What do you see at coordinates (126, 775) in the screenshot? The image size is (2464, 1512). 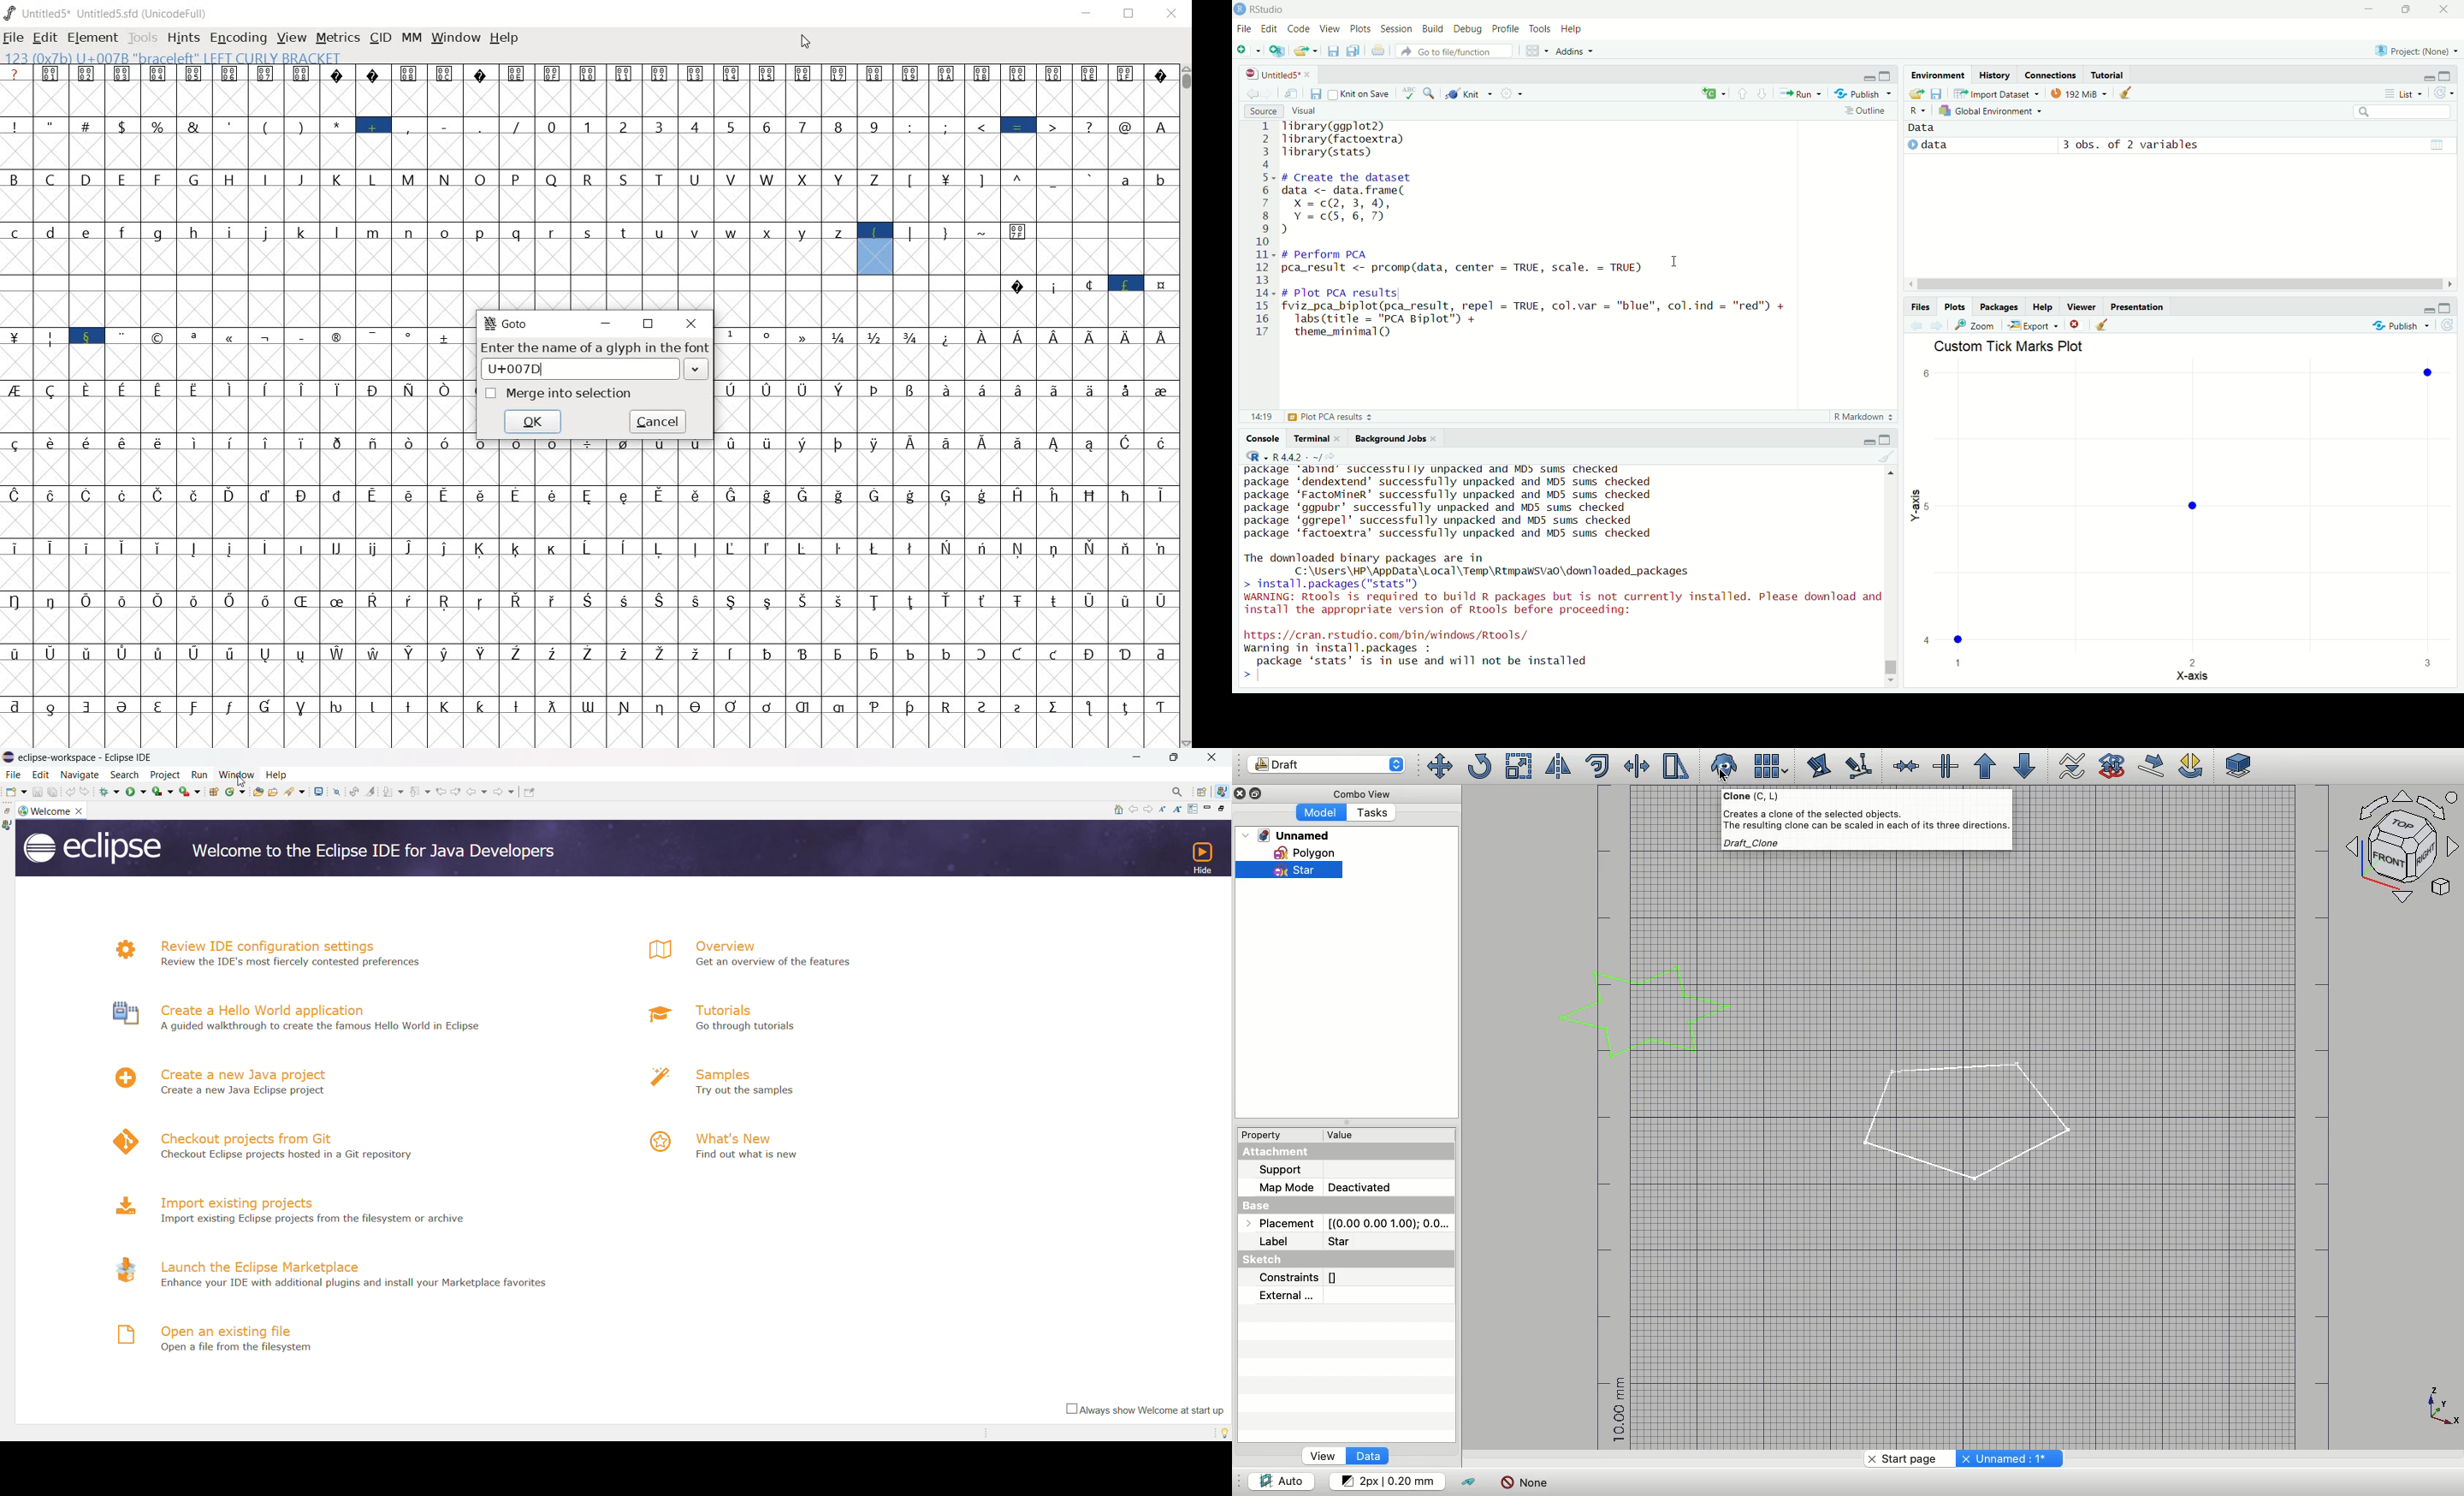 I see `search` at bounding box center [126, 775].